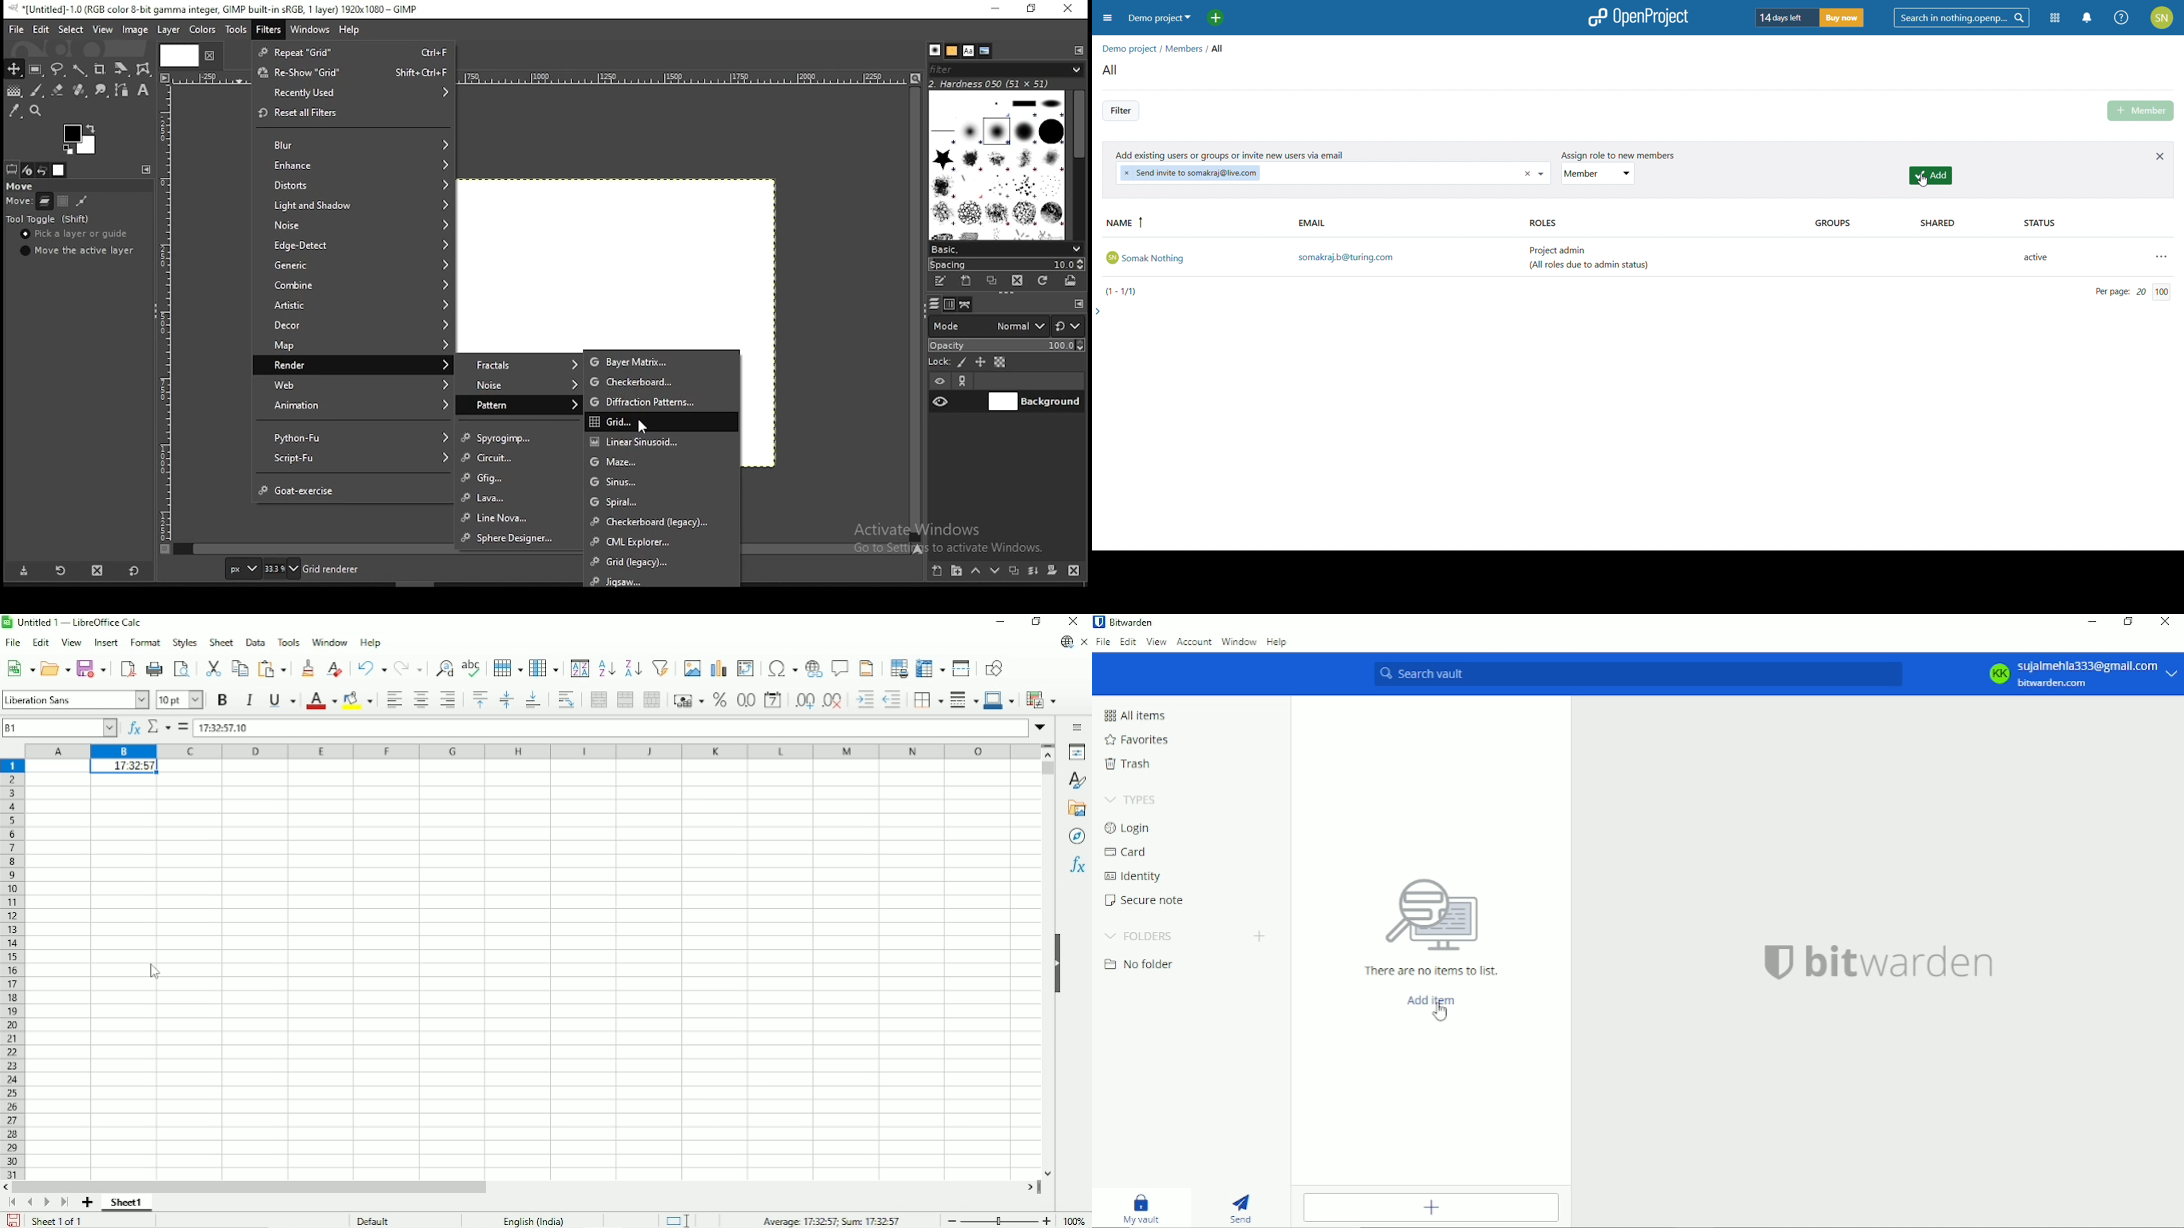  What do you see at coordinates (254, 641) in the screenshot?
I see `Data` at bounding box center [254, 641].